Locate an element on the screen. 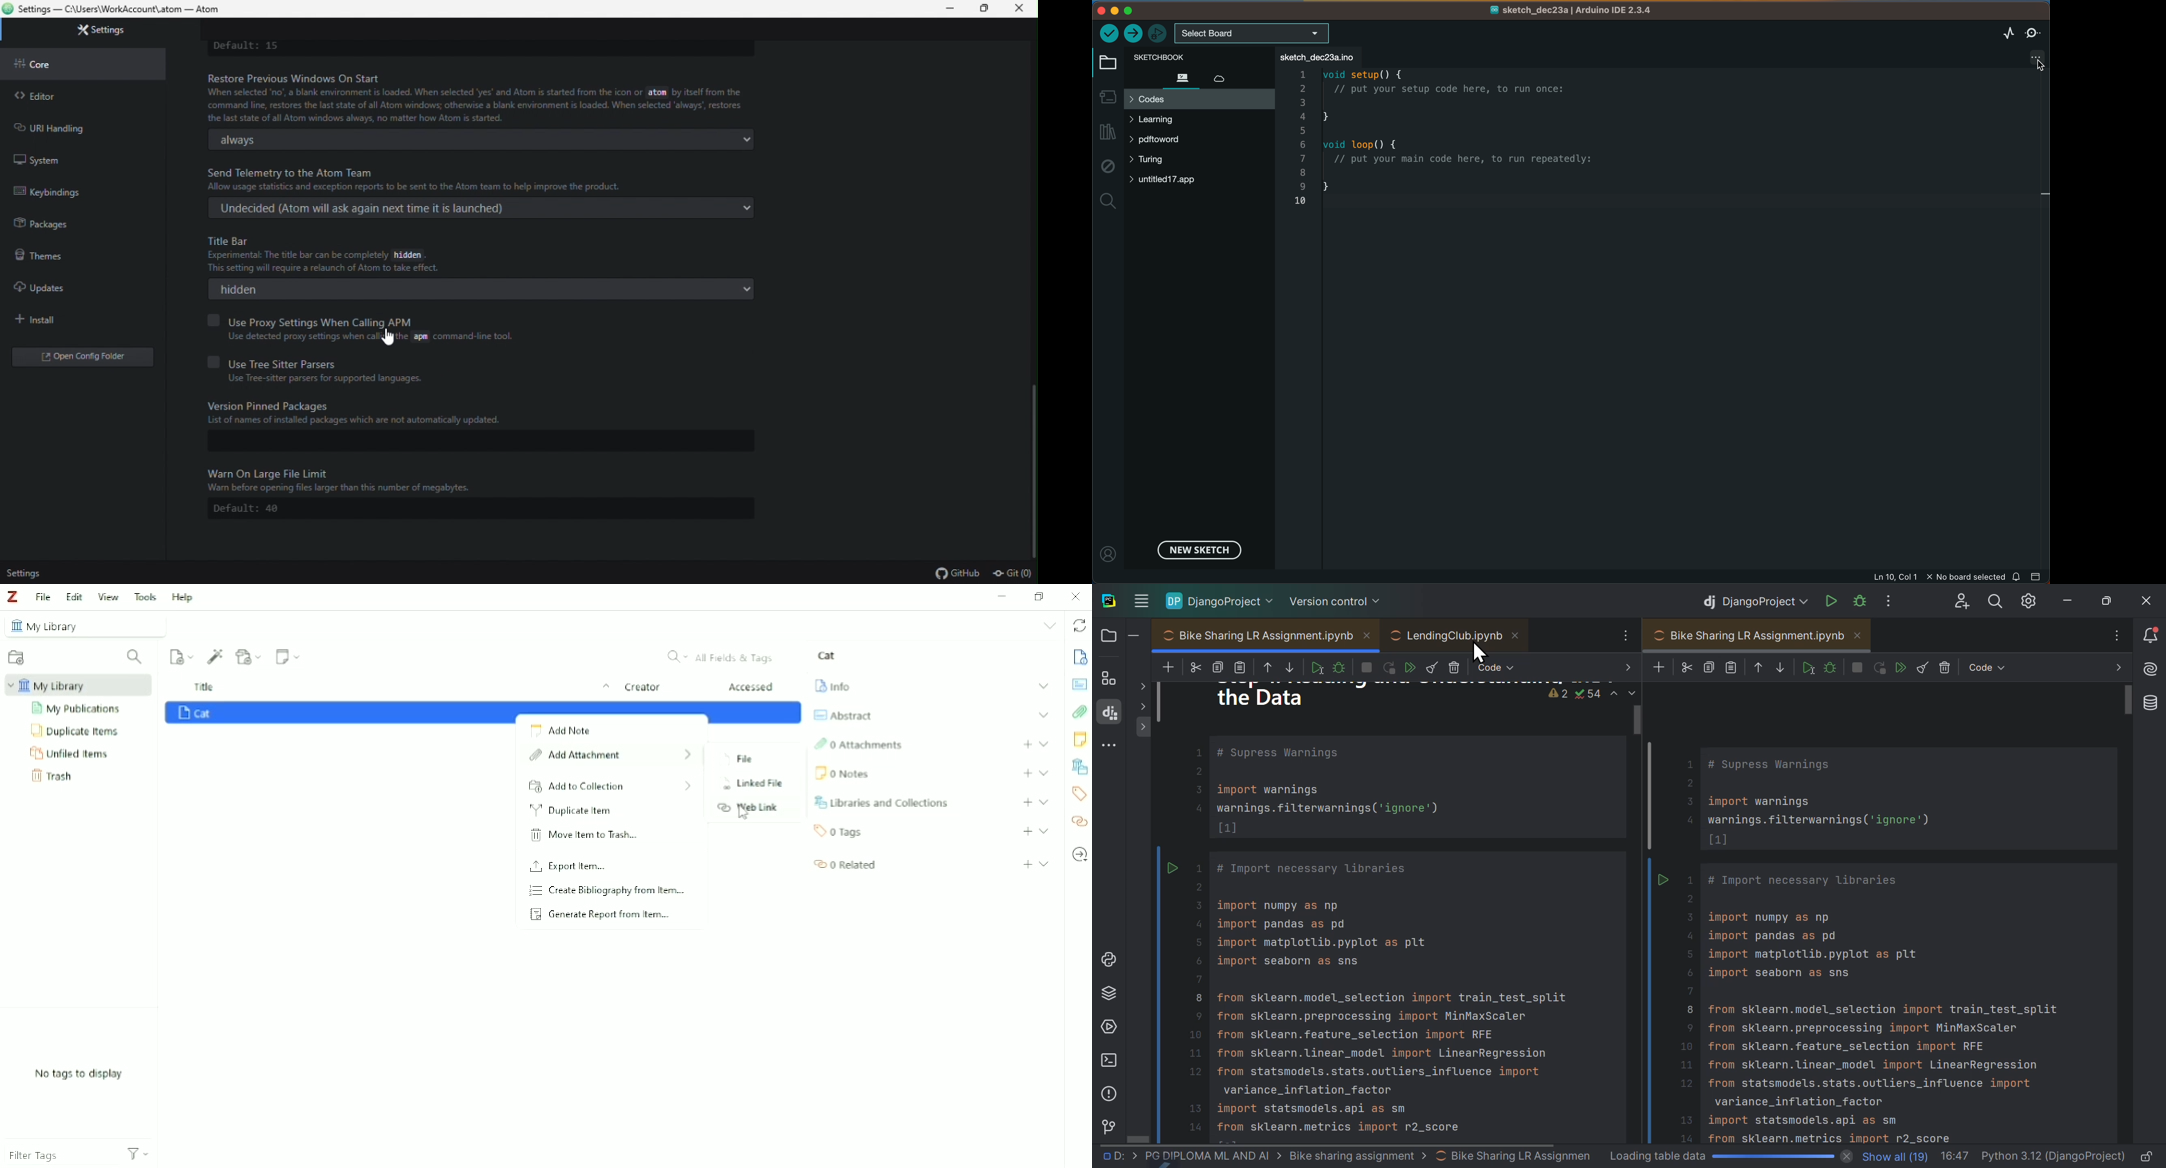 The image size is (2184, 1176). Restore previous window On Start When selected 'no,' a blank environment is loaded. When selected 'yes' and Atom is started from tge icon or atom by itself from the command line, restores the laststate of all Atom windows, otherwise a blank environment is loaded. When selected 'always, restores the last of all Atom windows always, no matter how Atom is started.' is located at coordinates (474, 97).